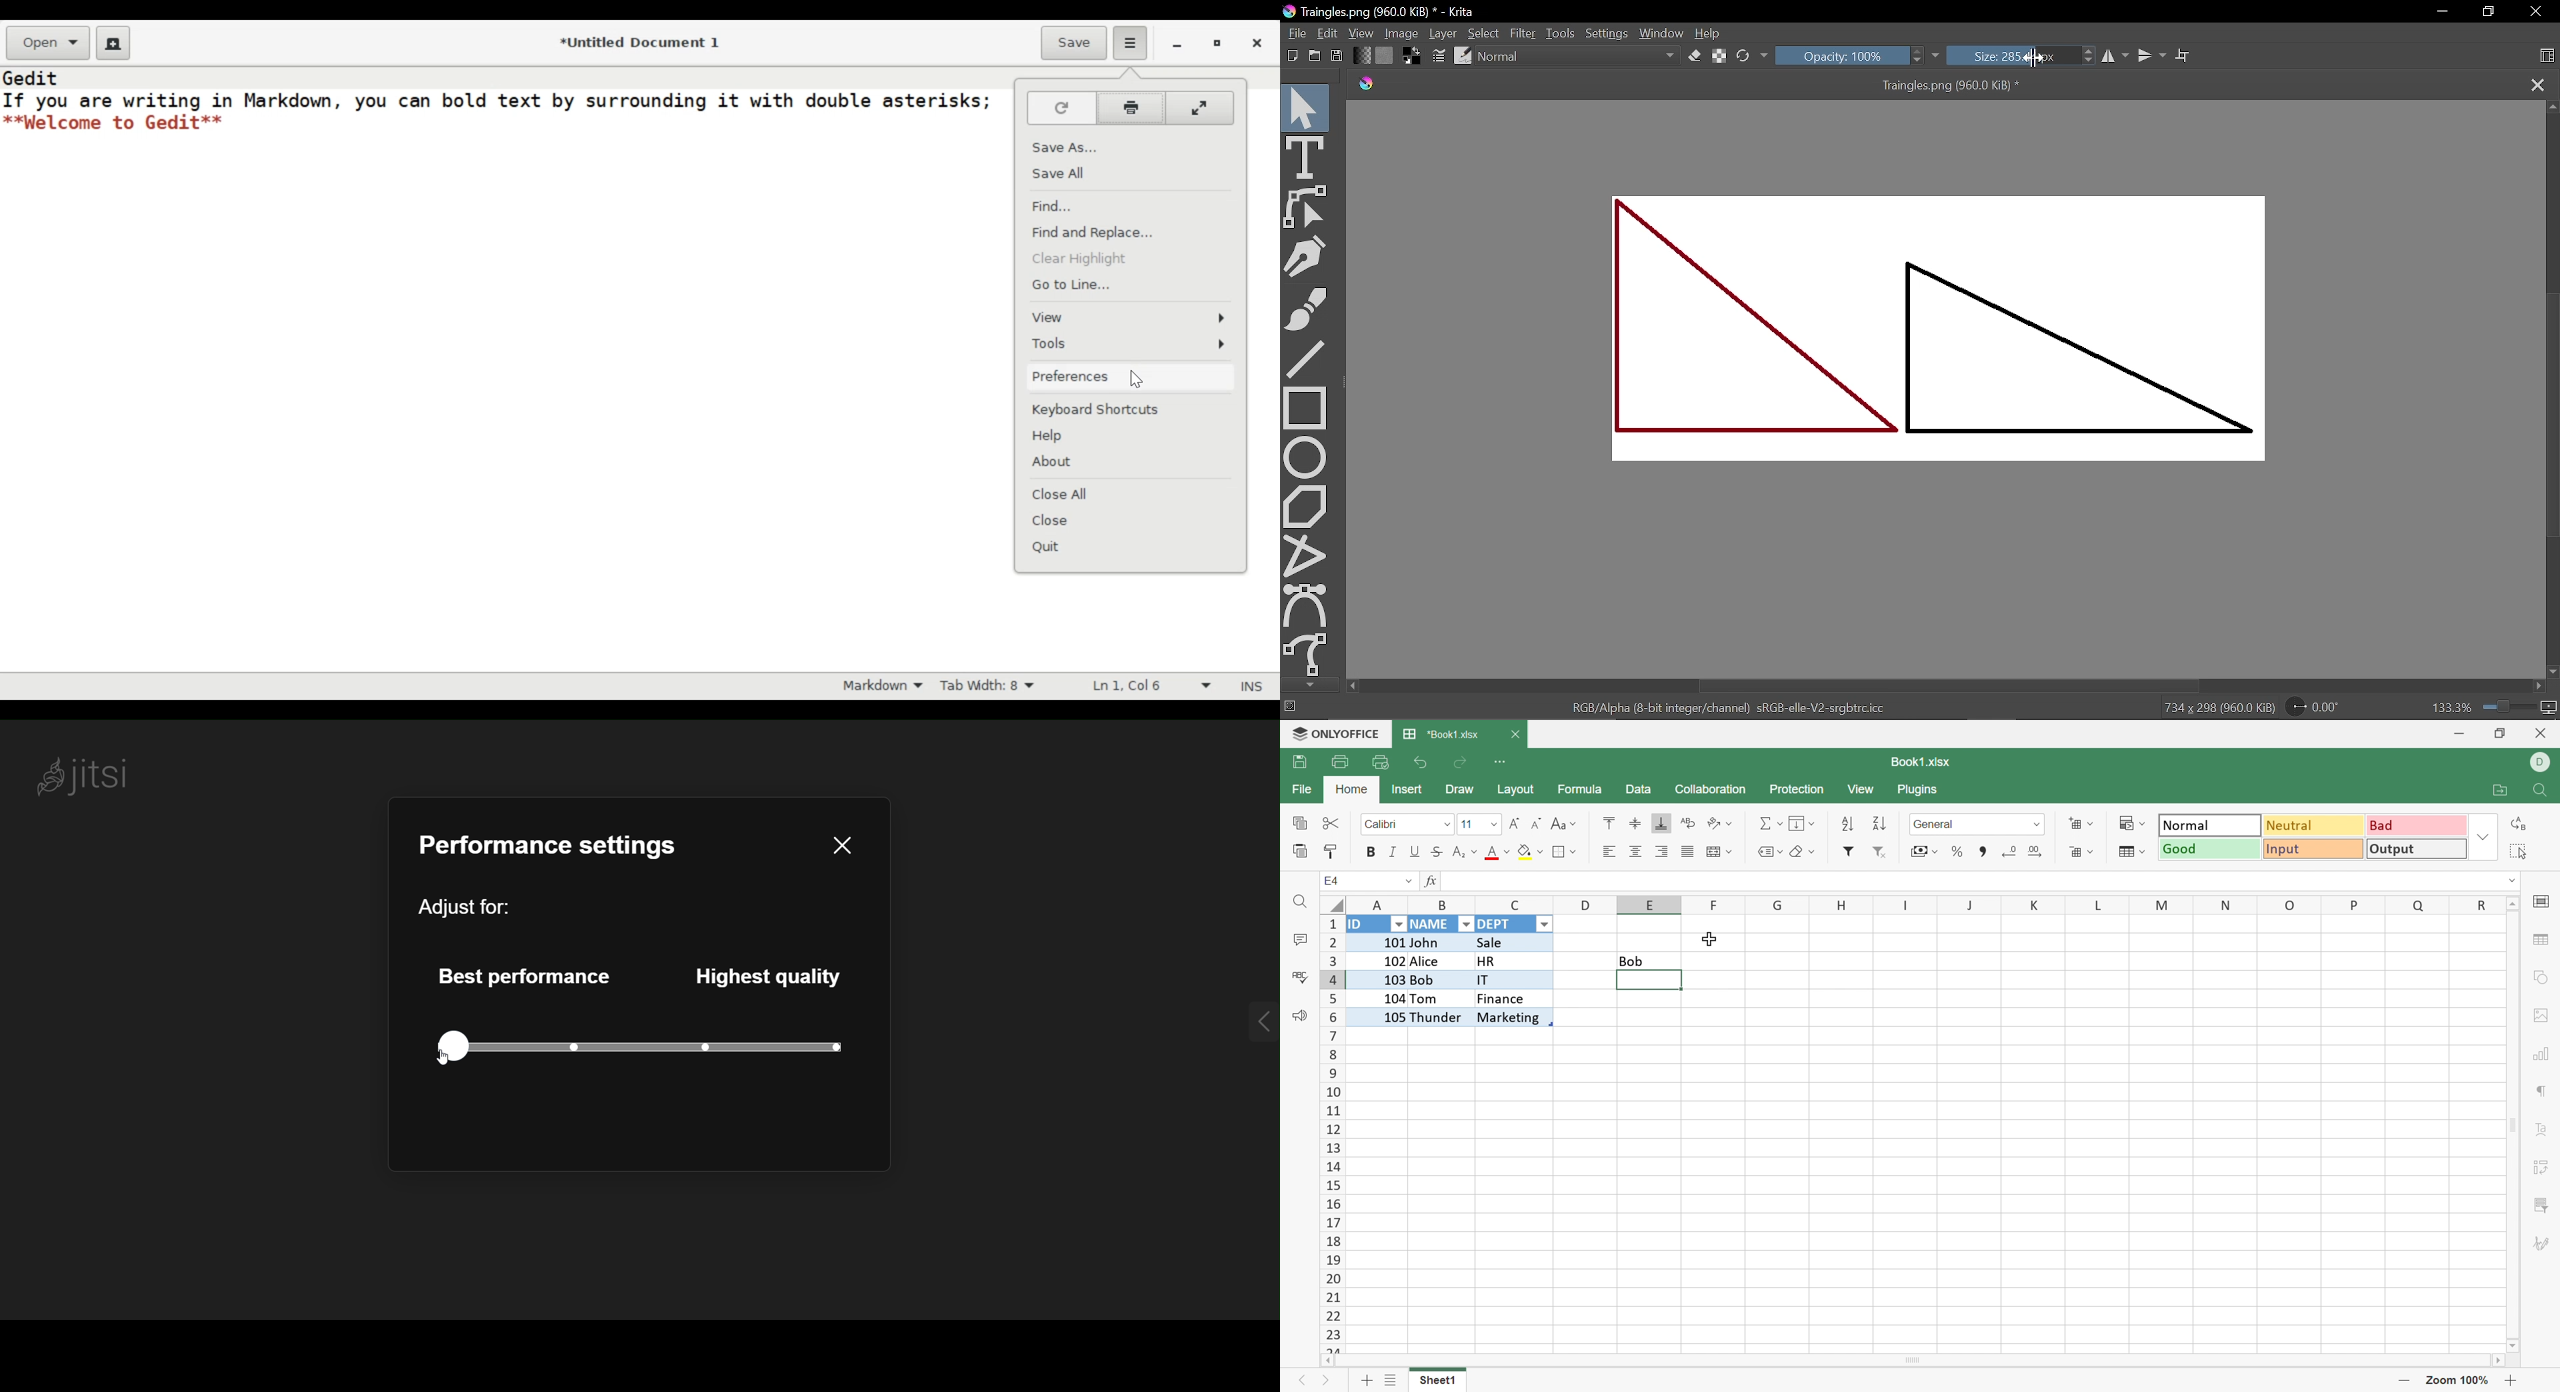 The image size is (2576, 1400). What do you see at coordinates (1062, 107) in the screenshot?
I see `Reload` at bounding box center [1062, 107].